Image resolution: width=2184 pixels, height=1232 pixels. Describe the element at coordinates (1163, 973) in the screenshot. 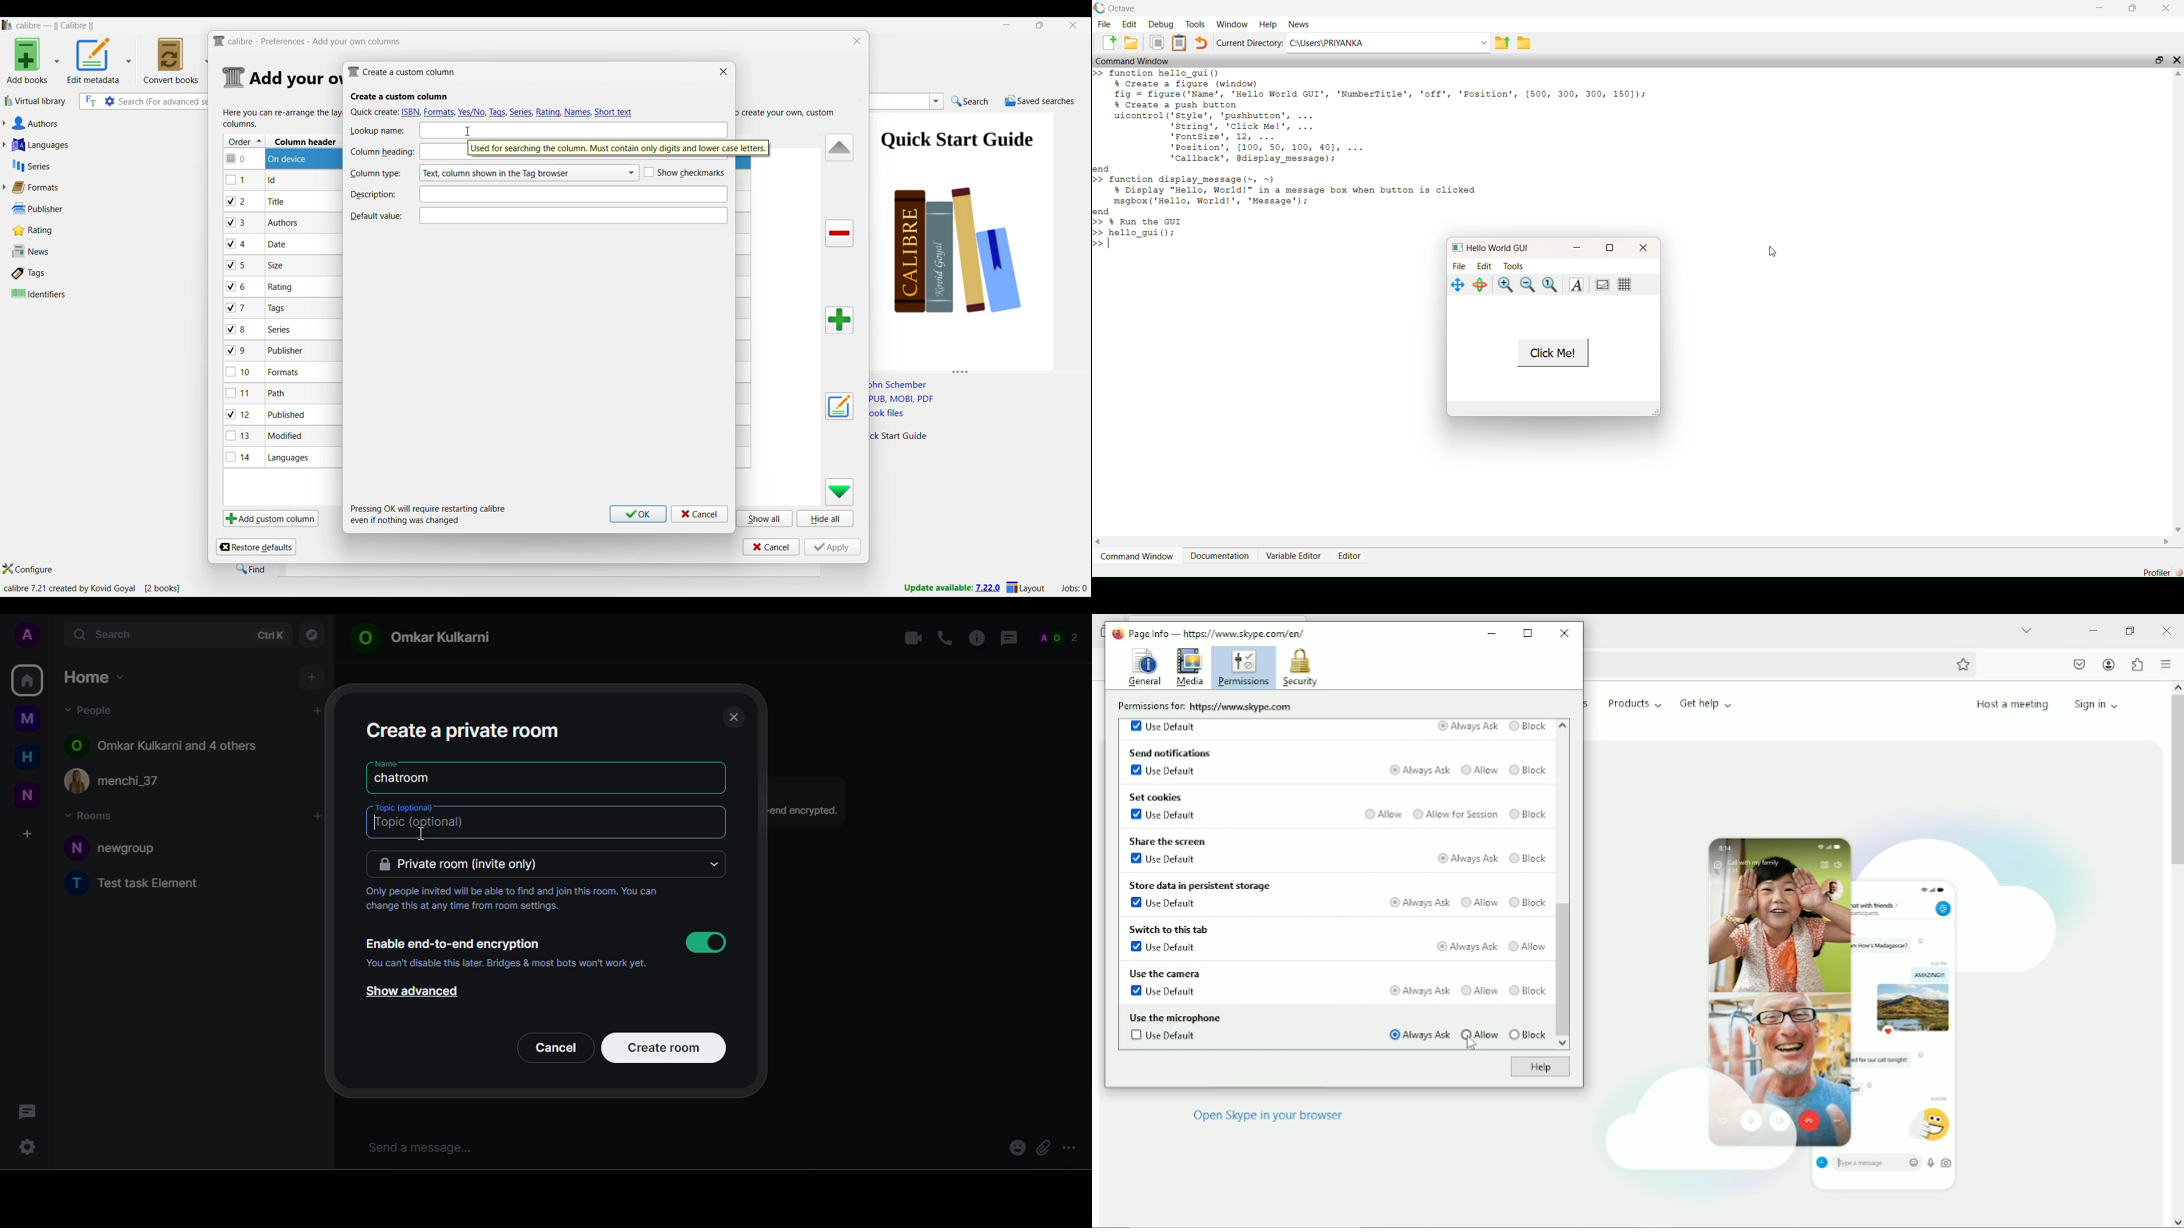

I see `Use the camera` at that location.